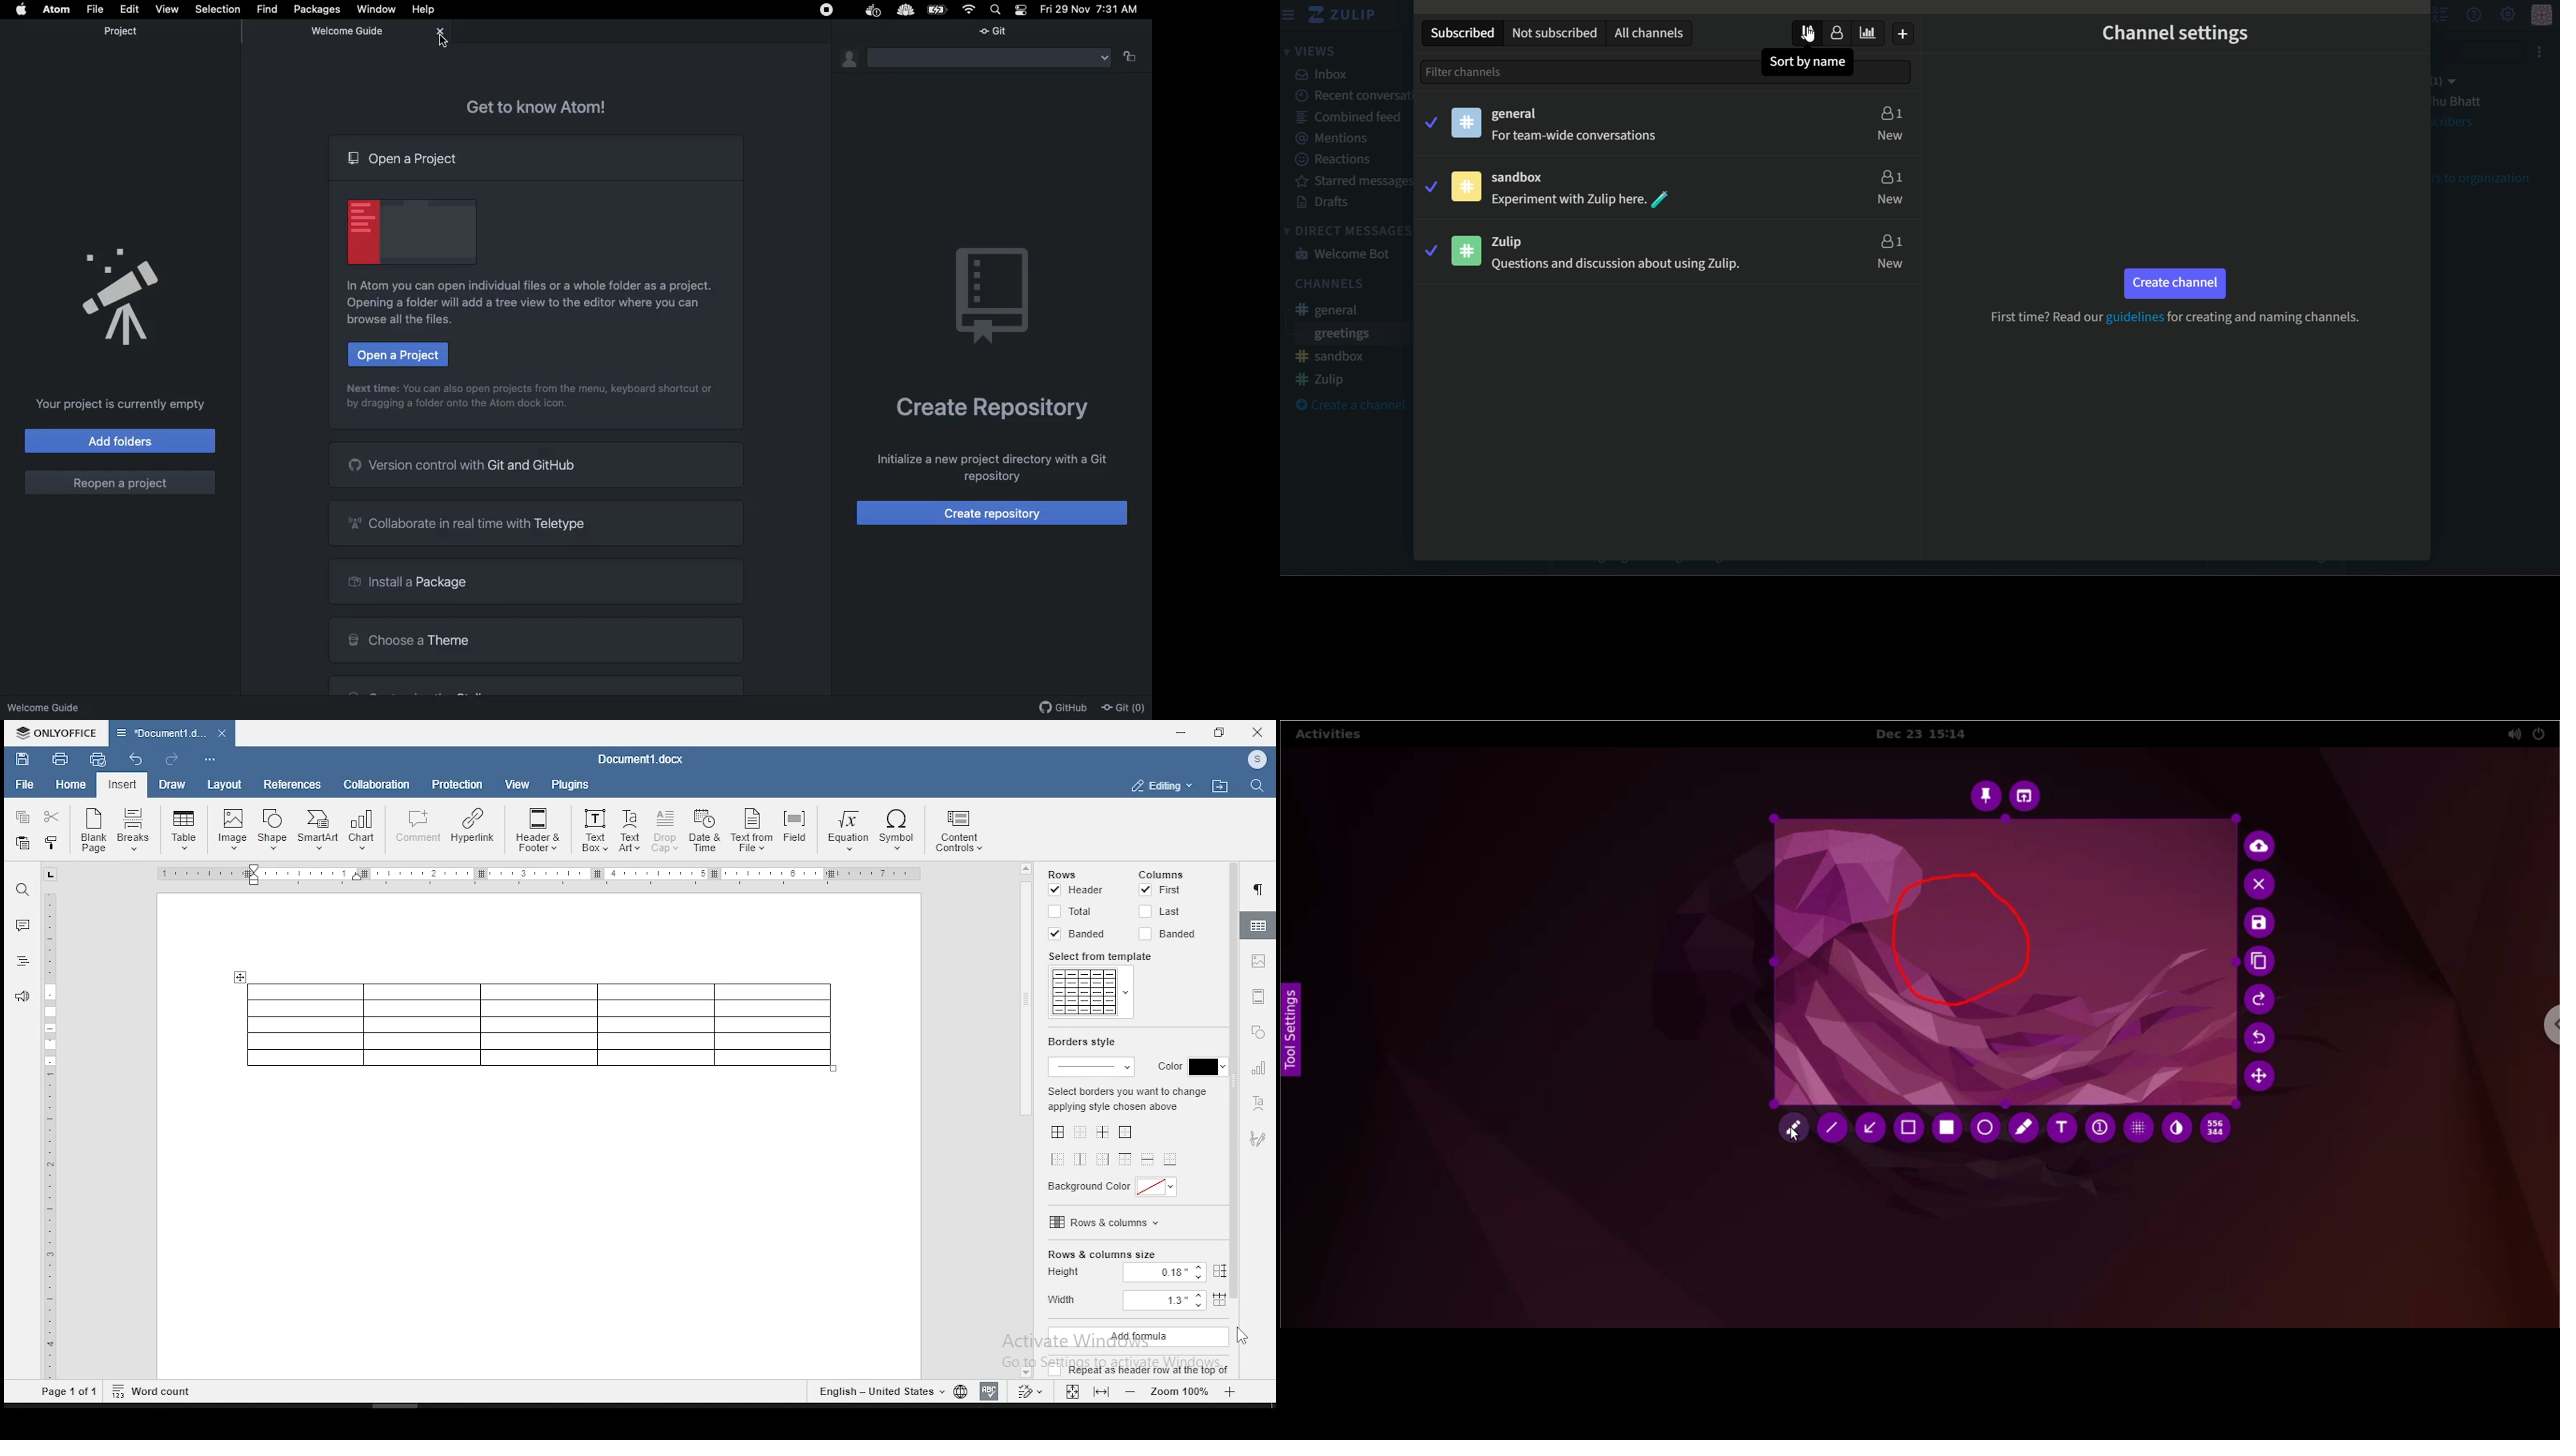 The image size is (2576, 1456). I want to click on Document3.docx, so click(644, 759).